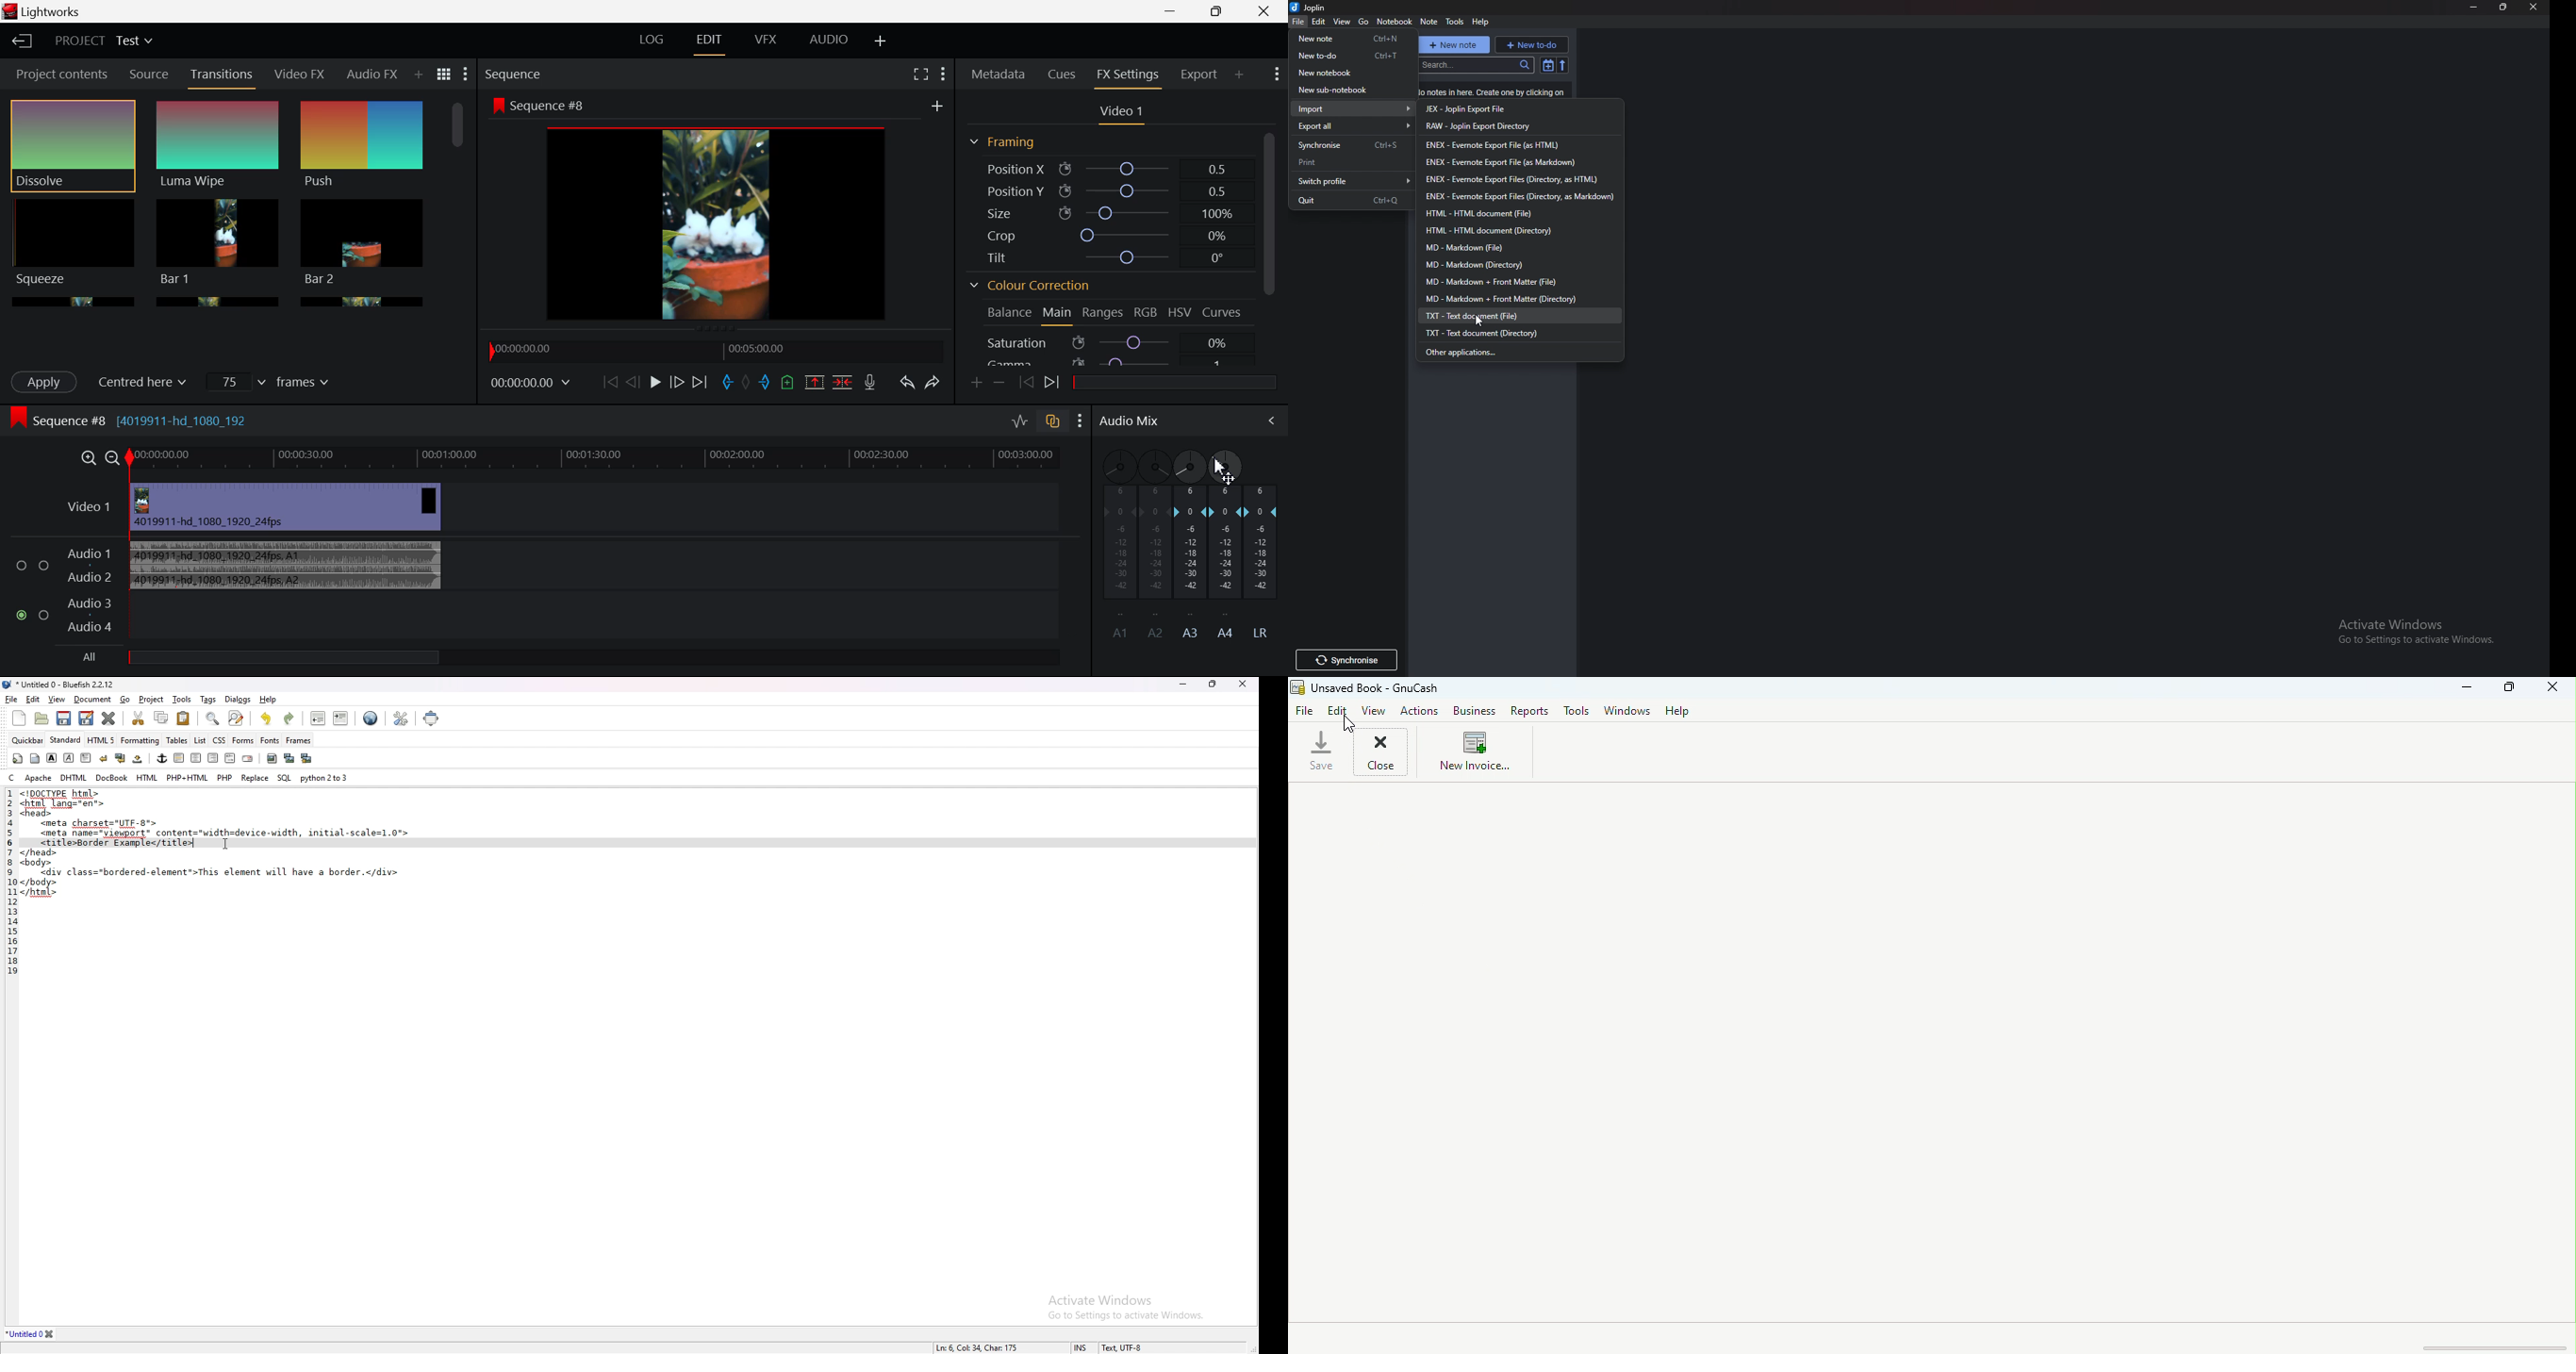  I want to click on New note, so click(1455, 45).